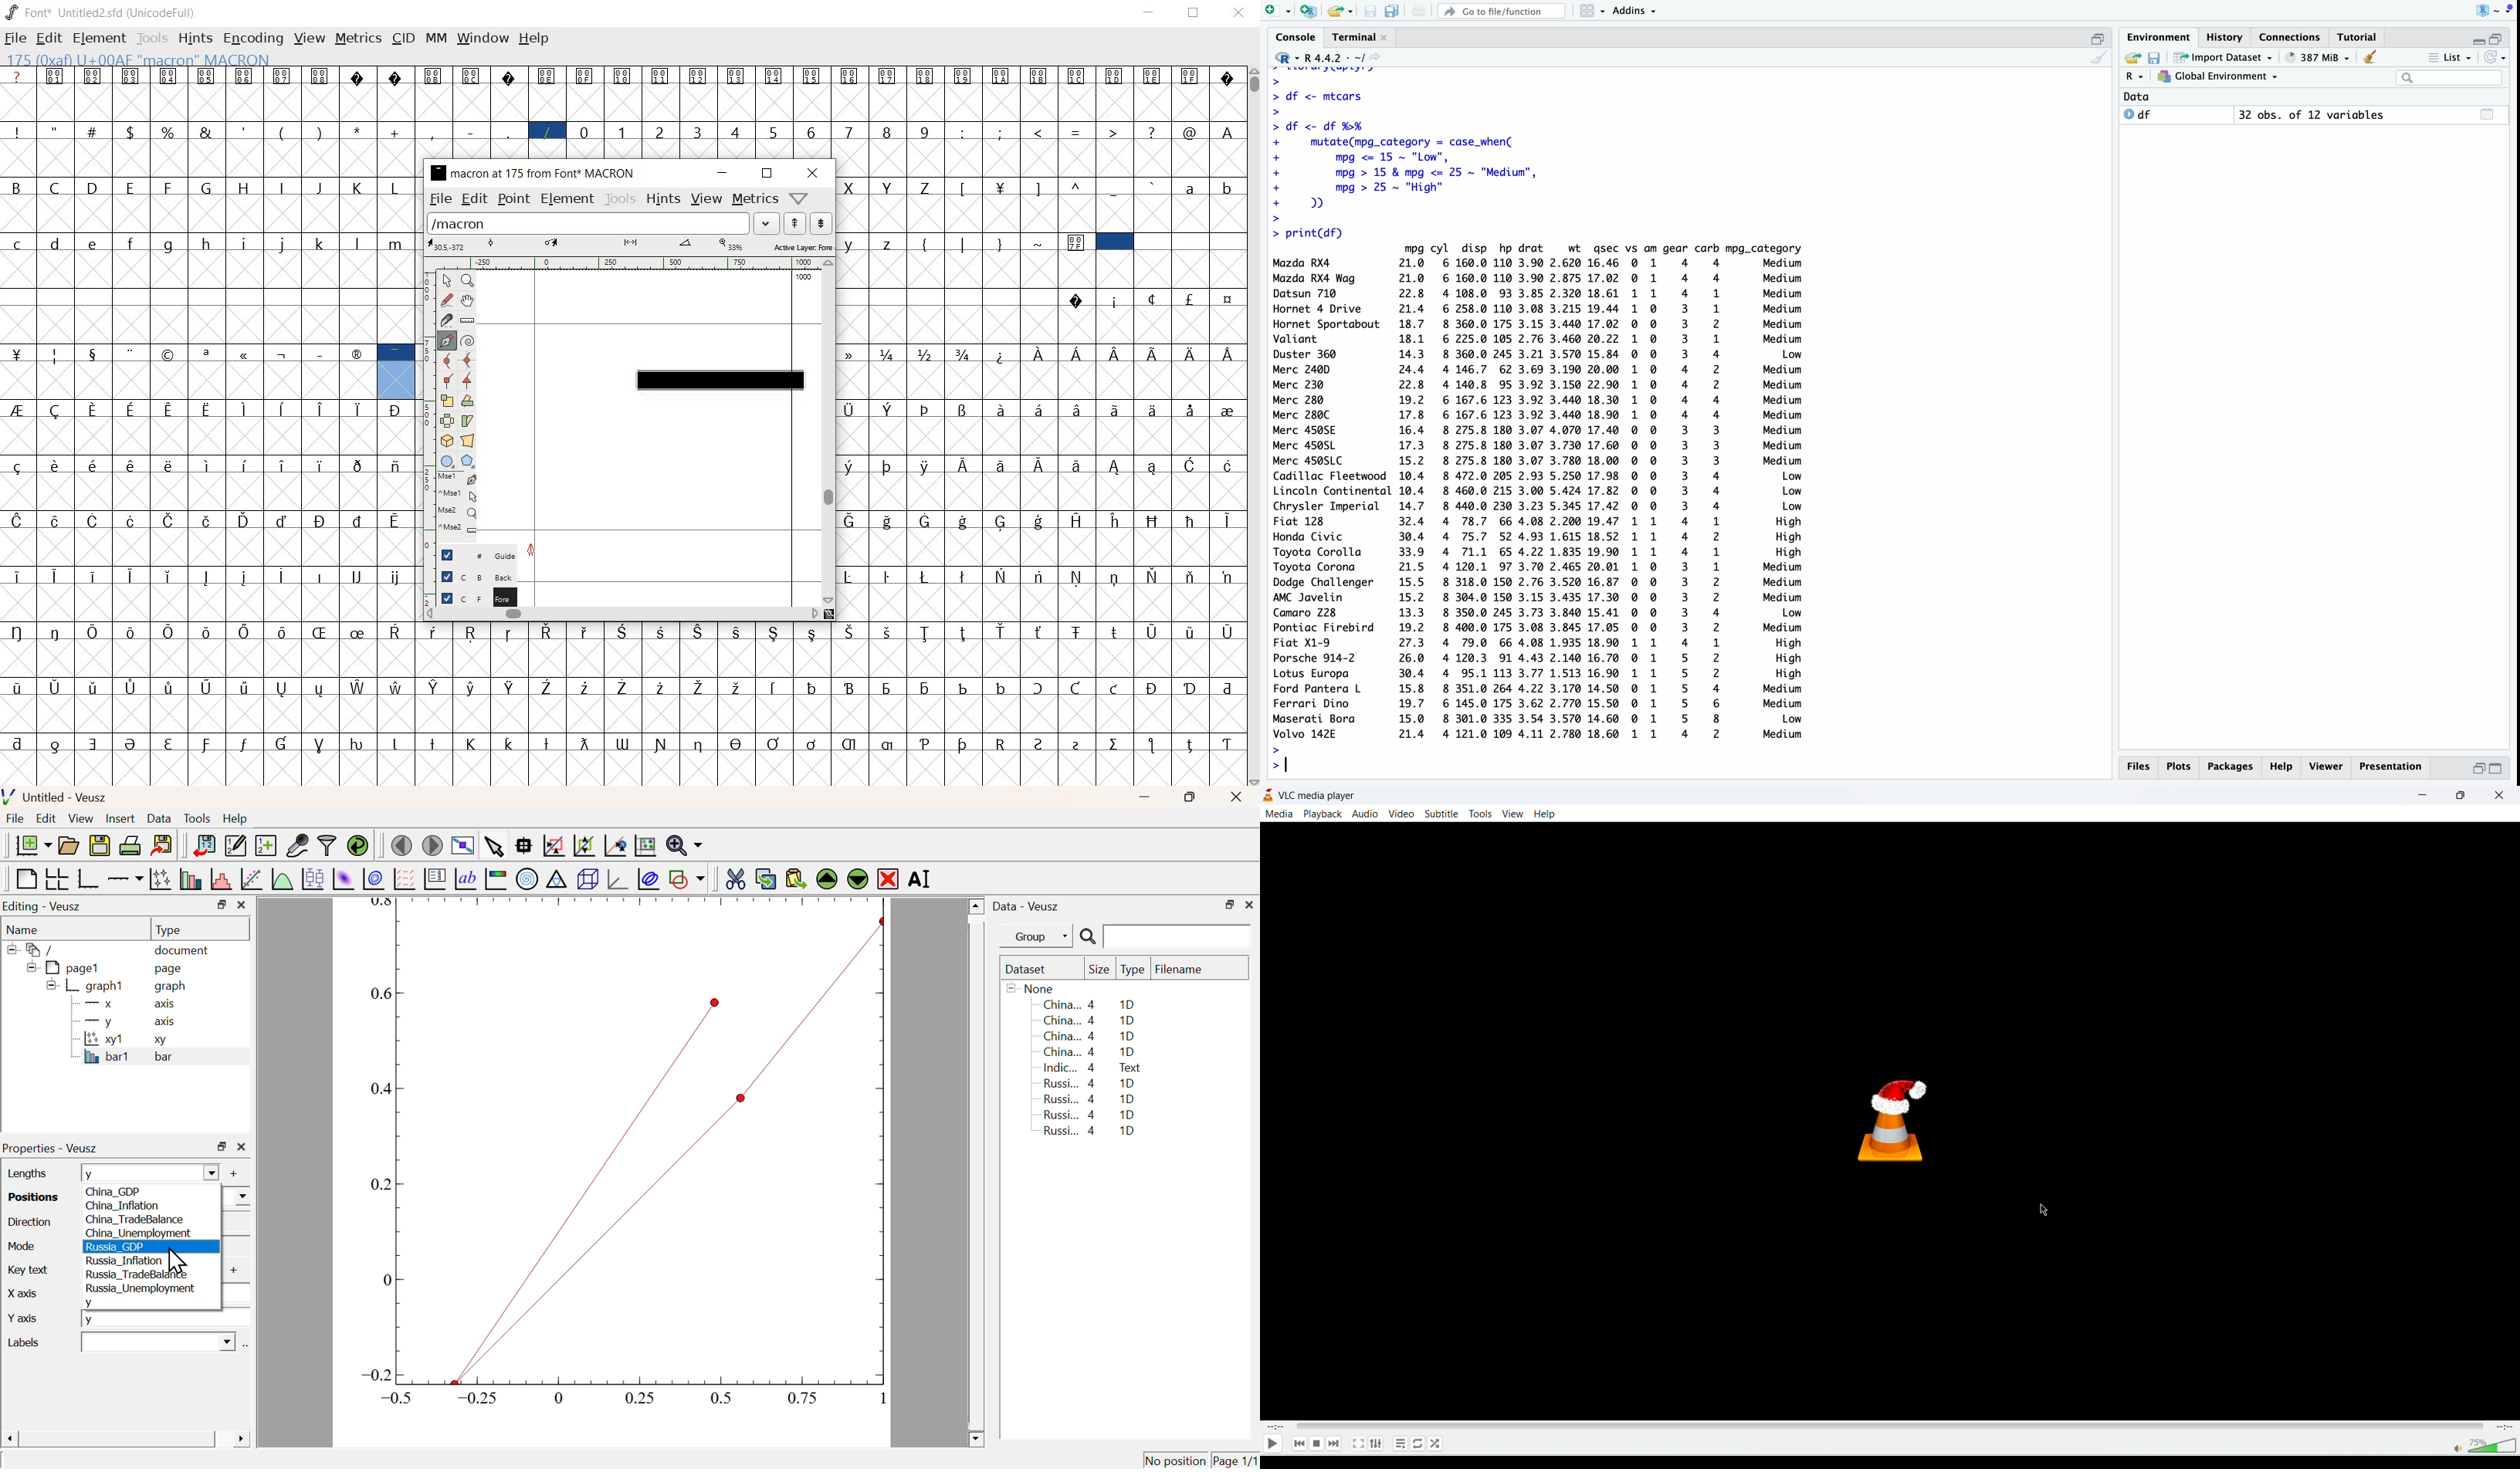 The image size is (2520, 1484). Describe the element at coordinates (2098, 39) in the screenshot. I see `open in separate window` at that location.